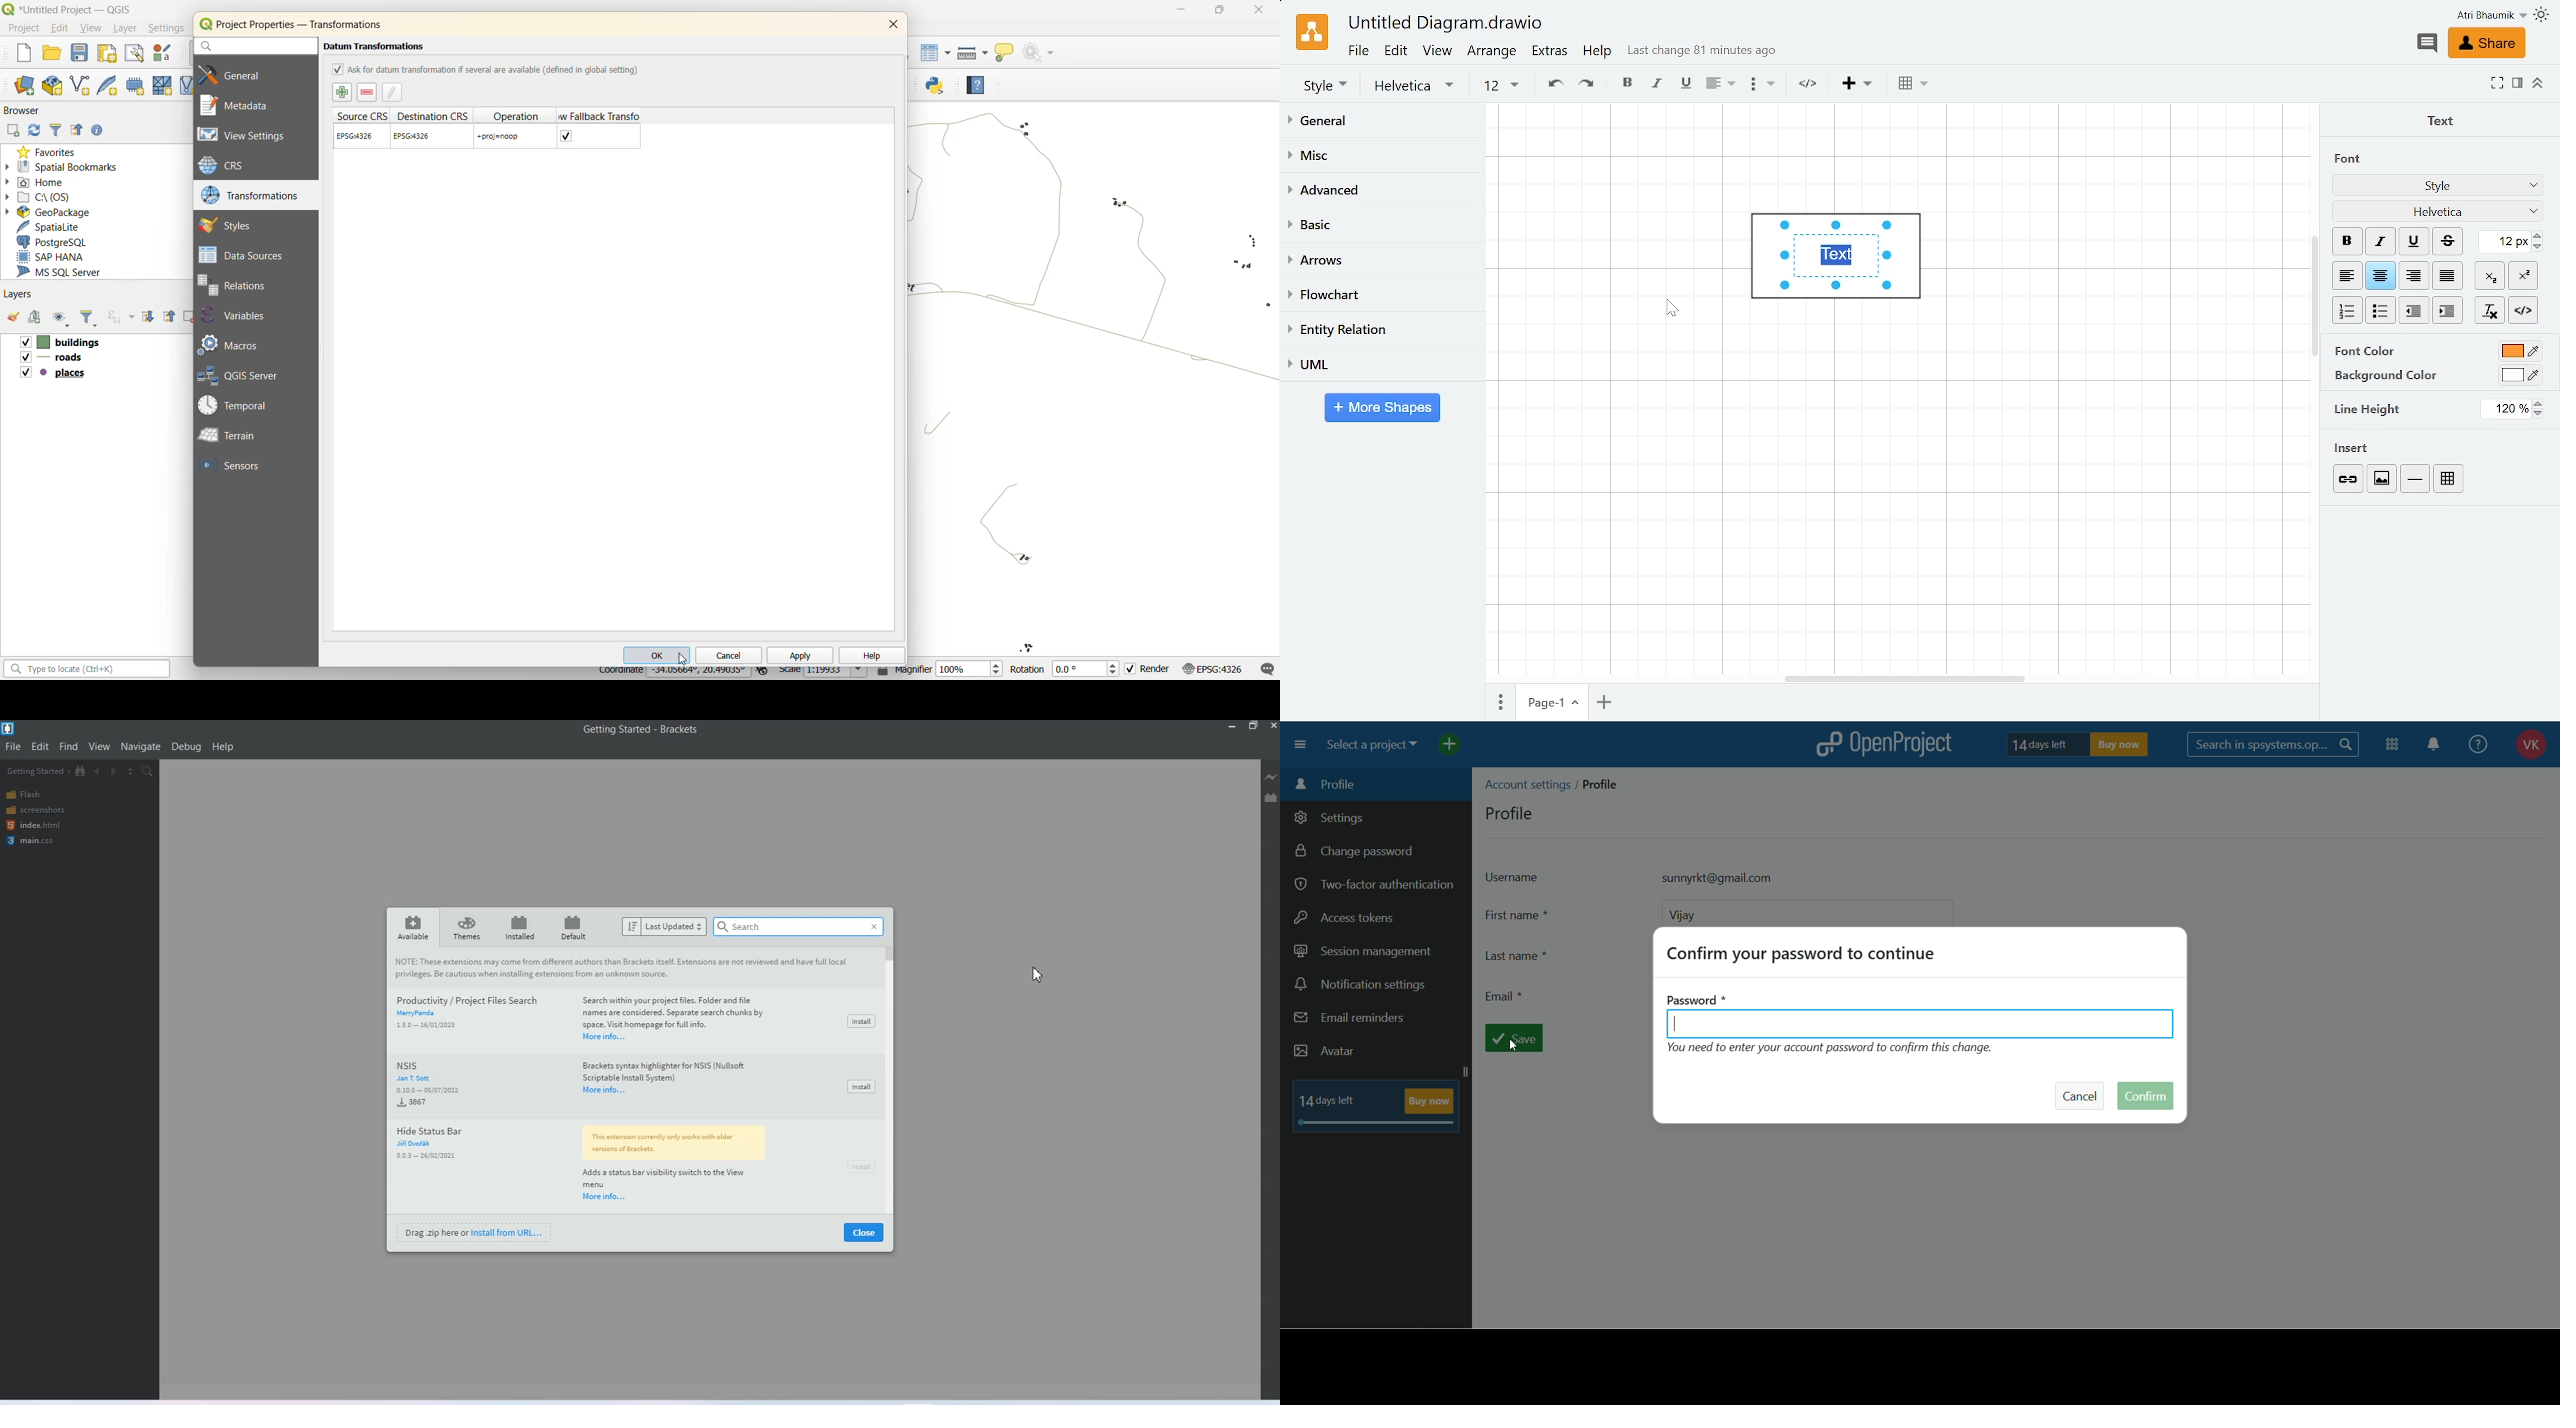  What do you see at coordinates (1384, 122) in the screenshot?
I see `general` at bounding box center [1384, 122].